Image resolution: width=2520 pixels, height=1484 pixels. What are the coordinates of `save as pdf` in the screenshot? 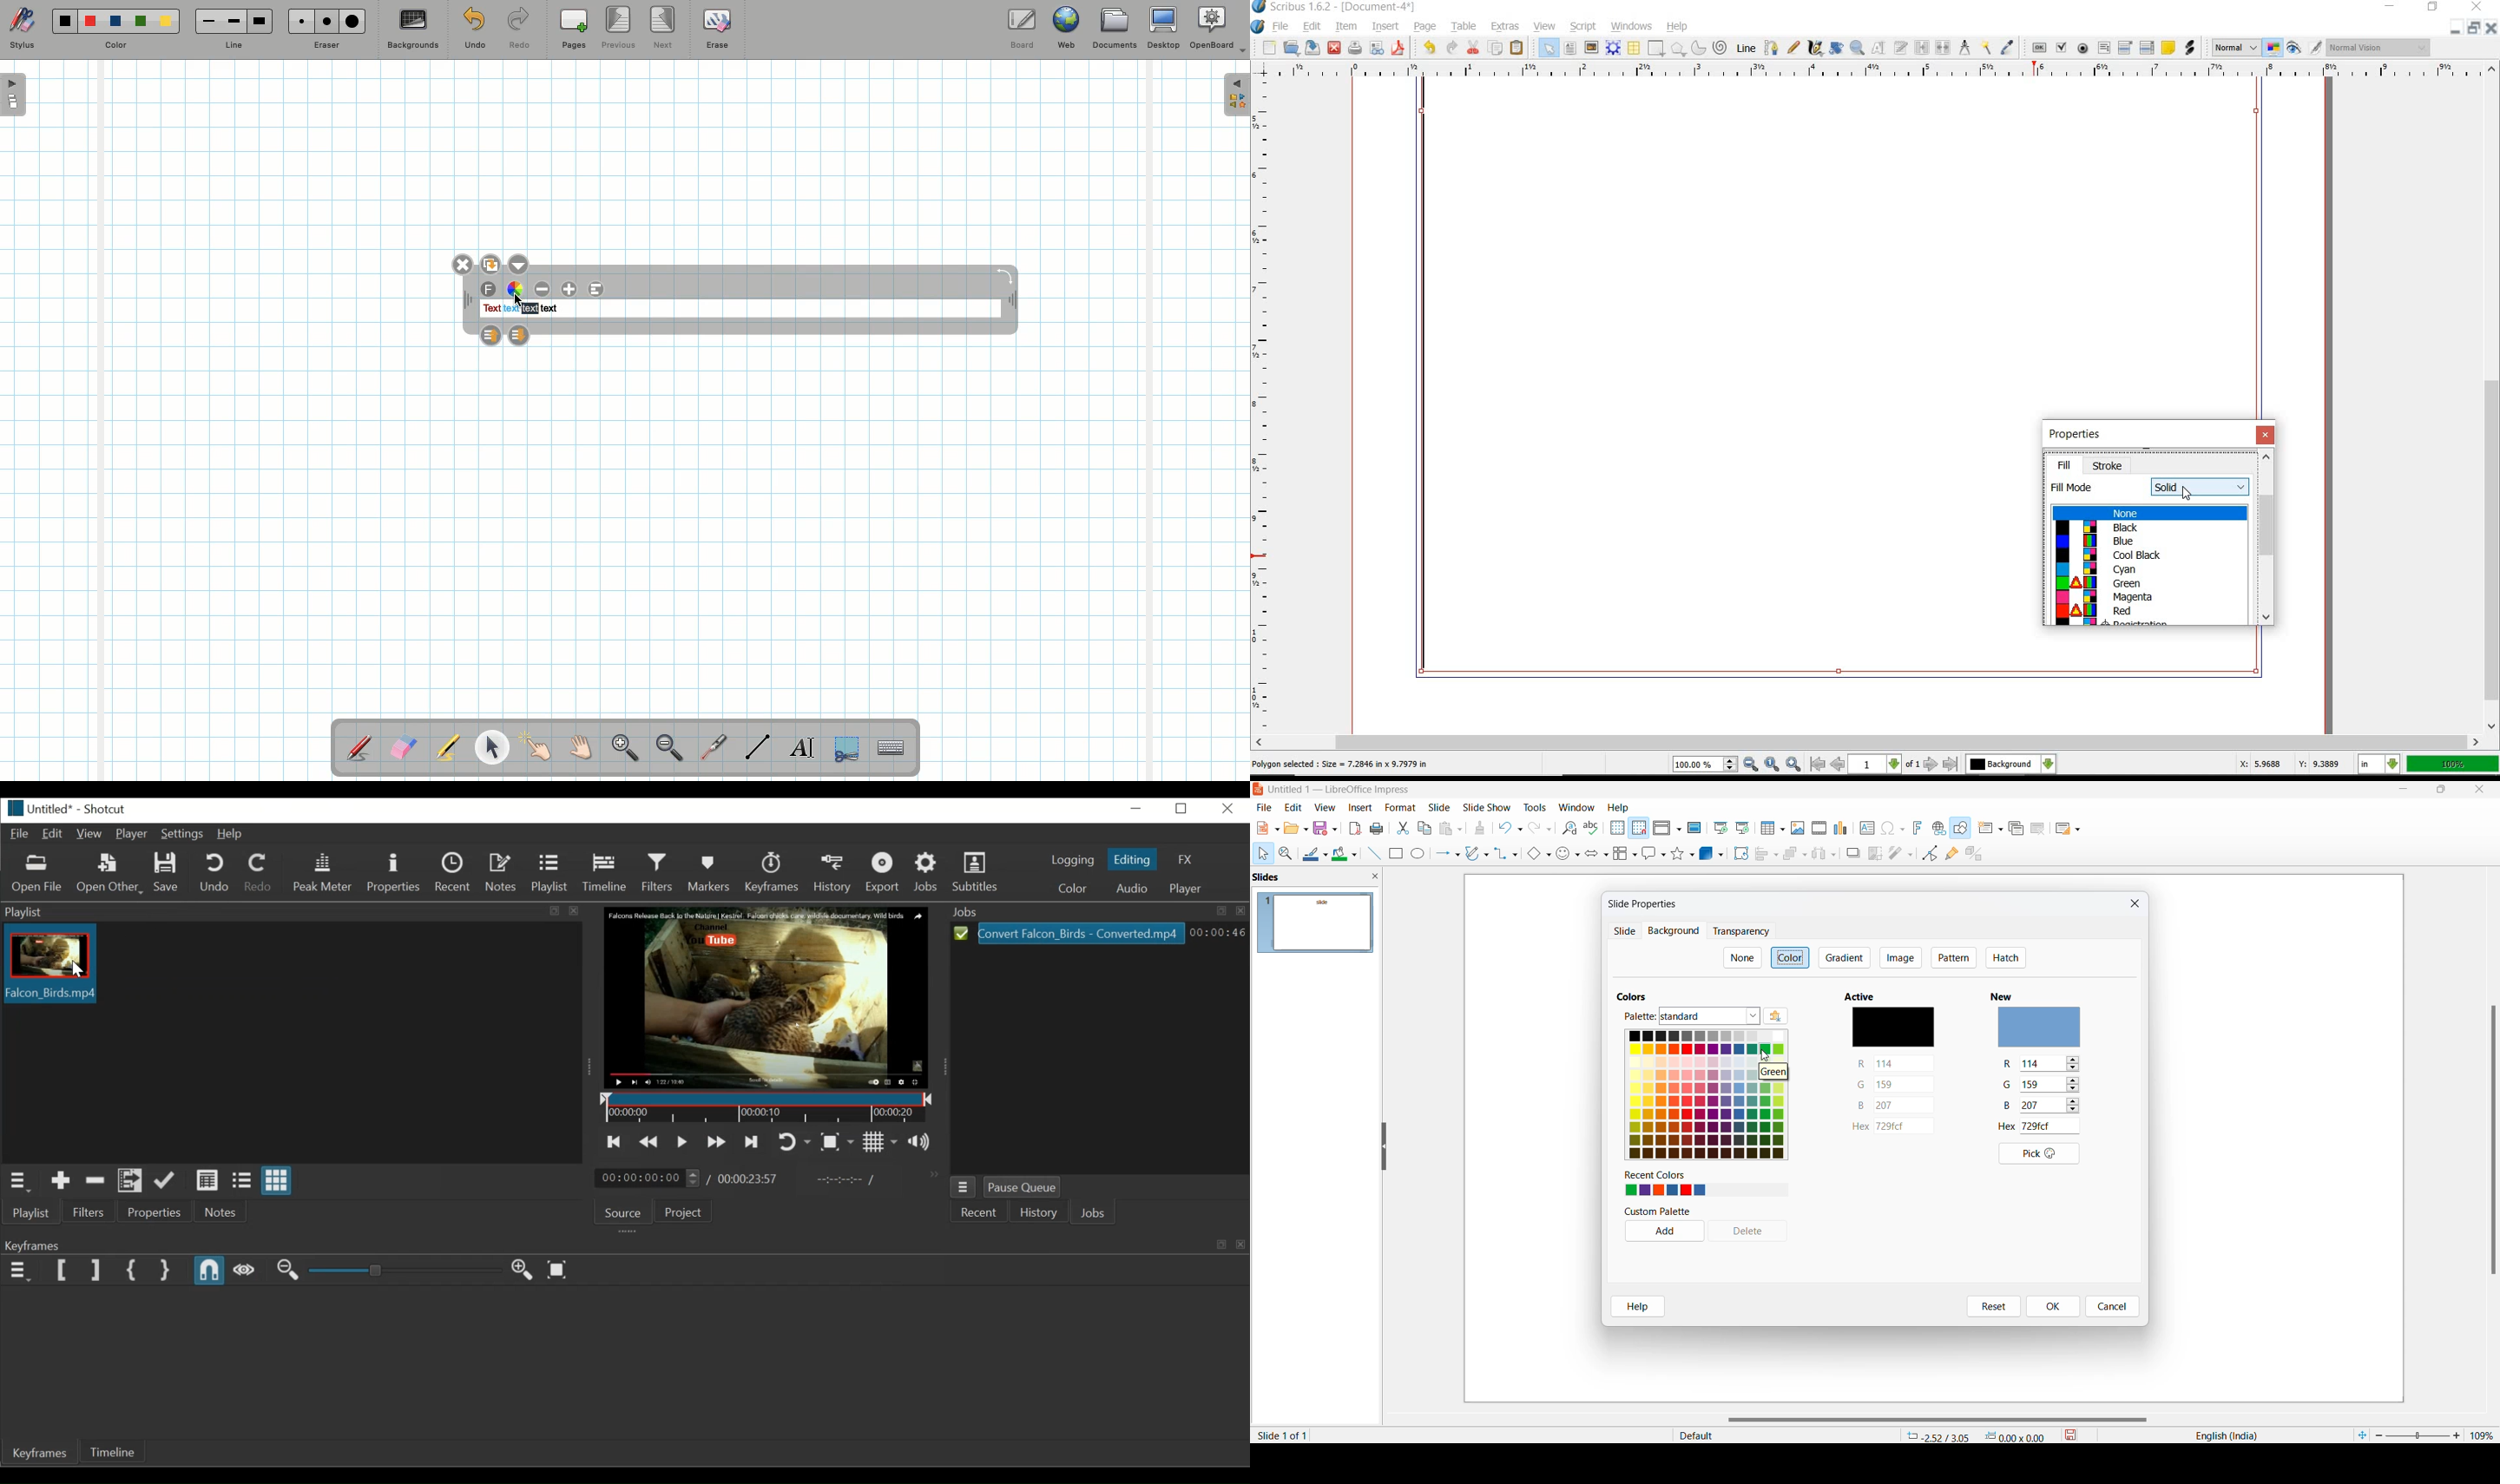 It's located at (1399, 48).